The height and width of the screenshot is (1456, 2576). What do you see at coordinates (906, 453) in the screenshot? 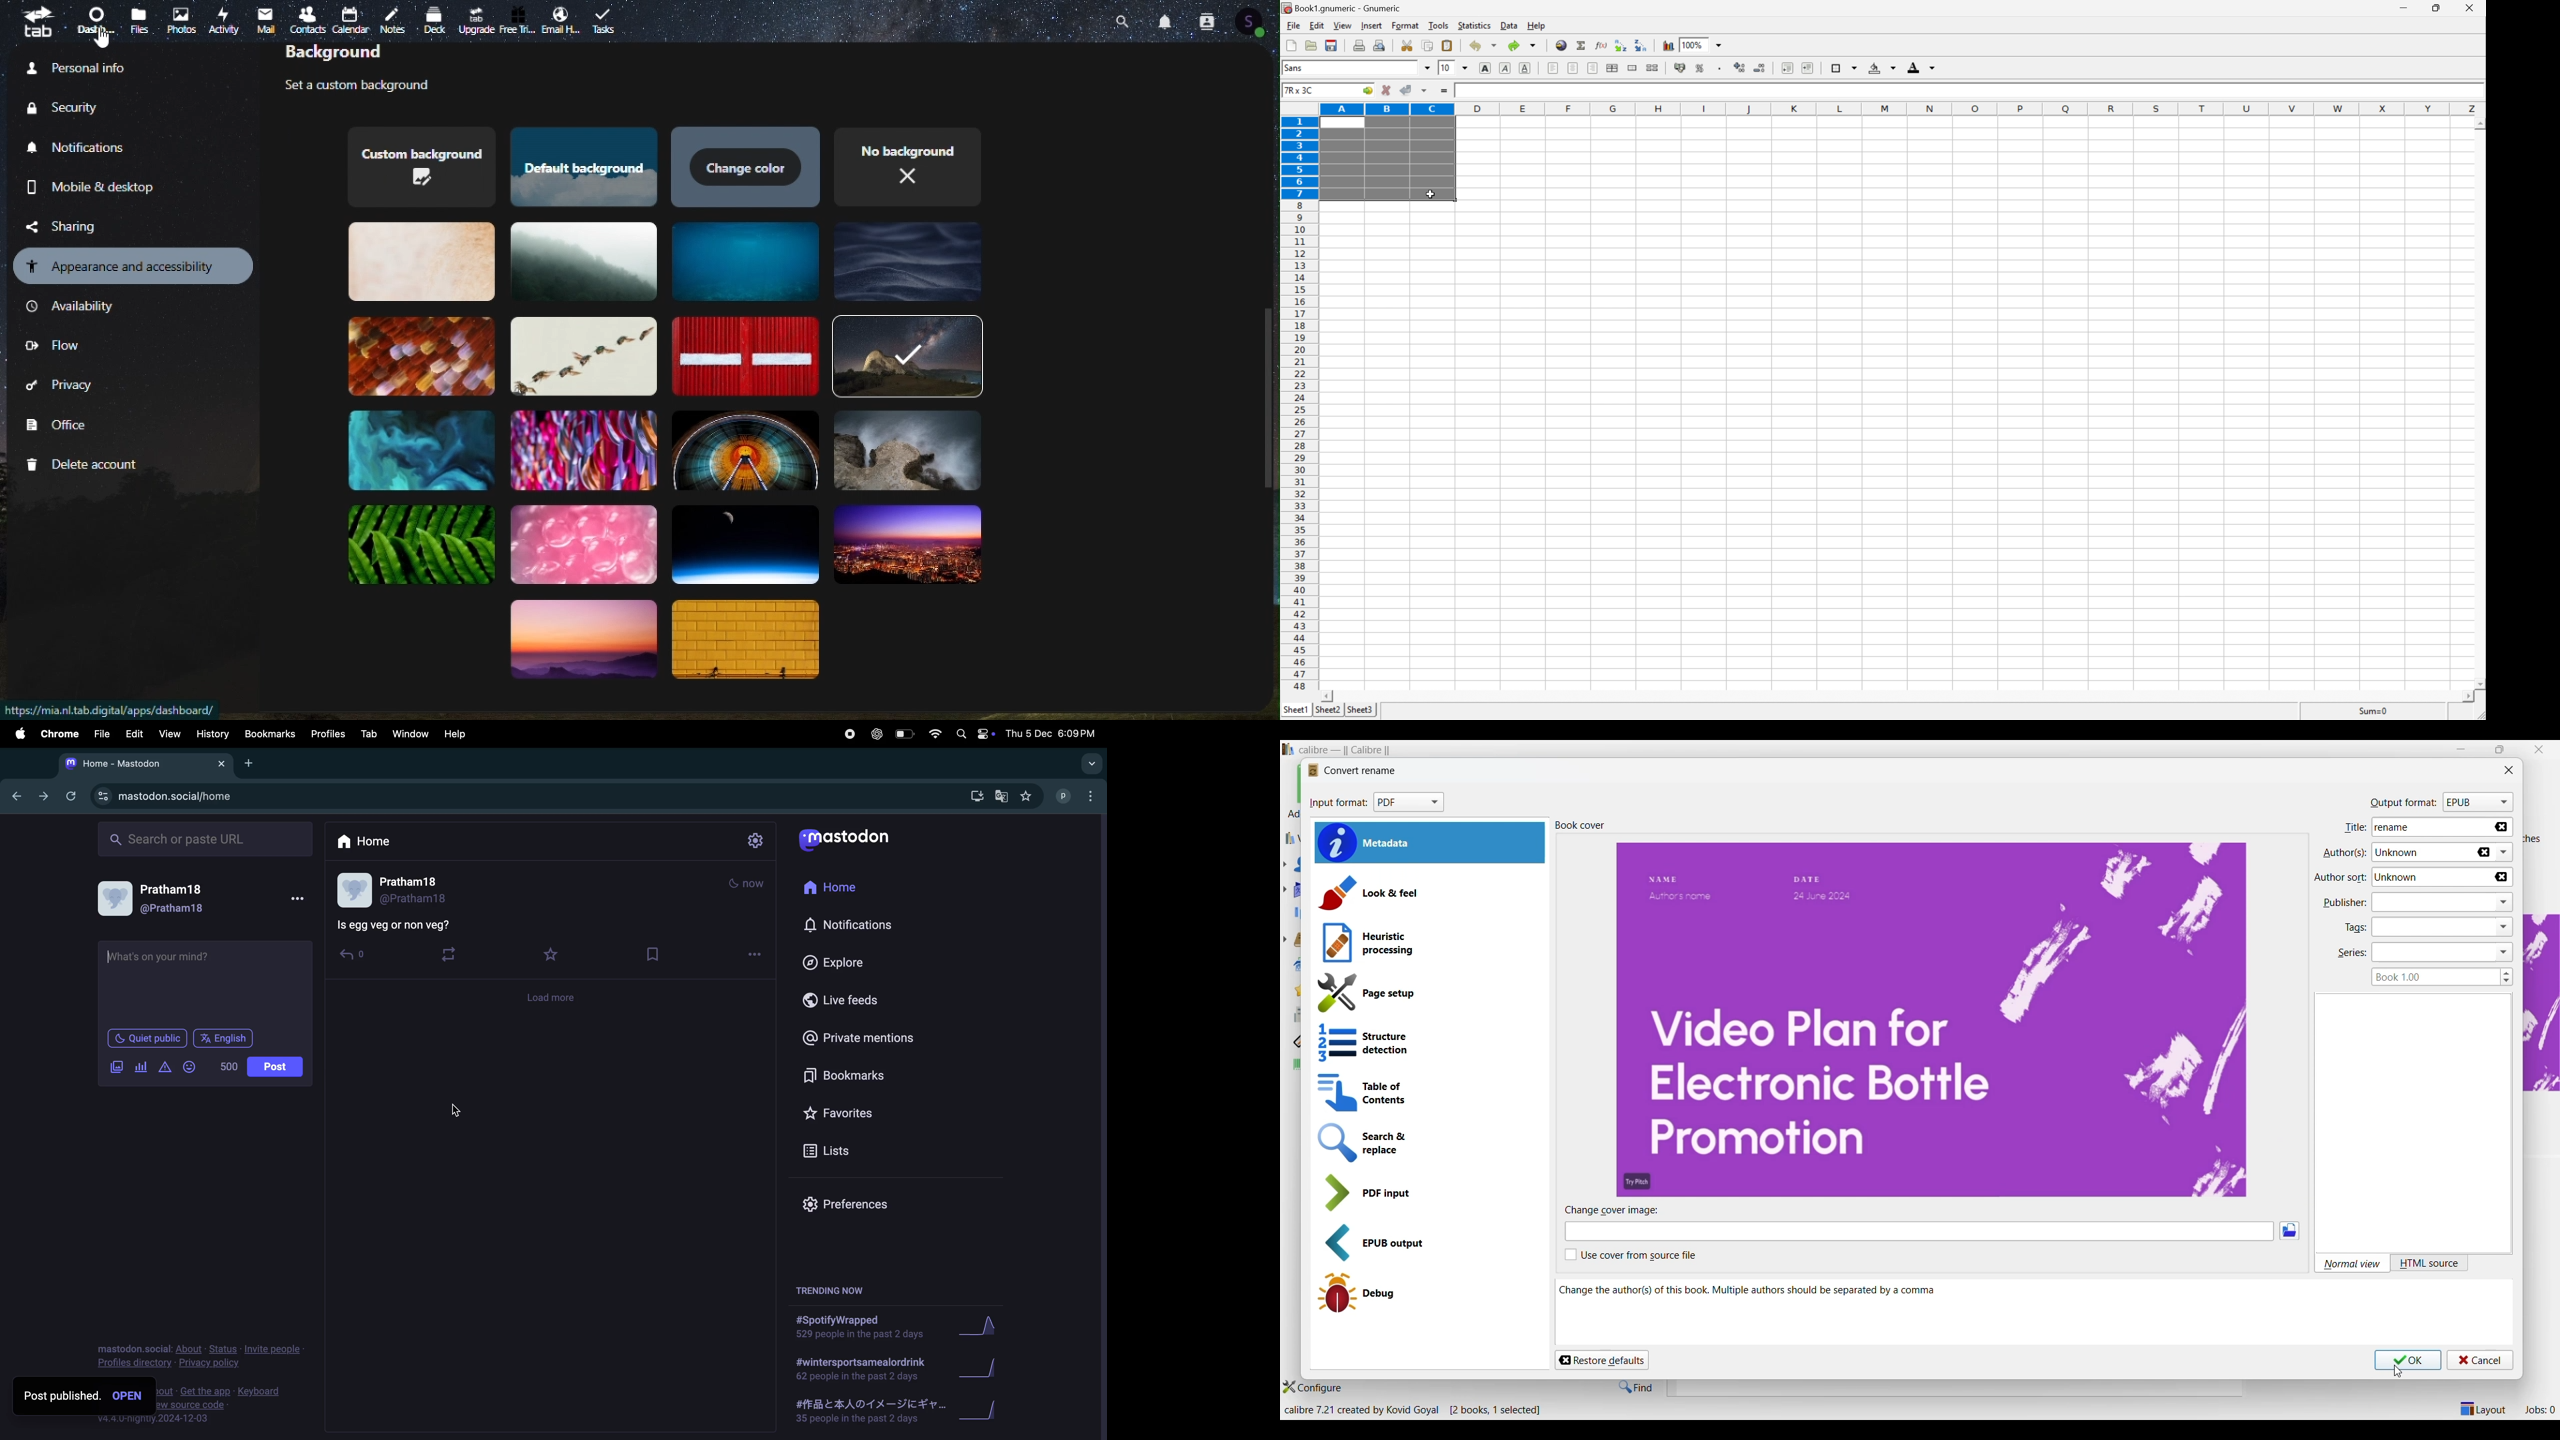
I see `Themes` at bounding box center [906, 453].